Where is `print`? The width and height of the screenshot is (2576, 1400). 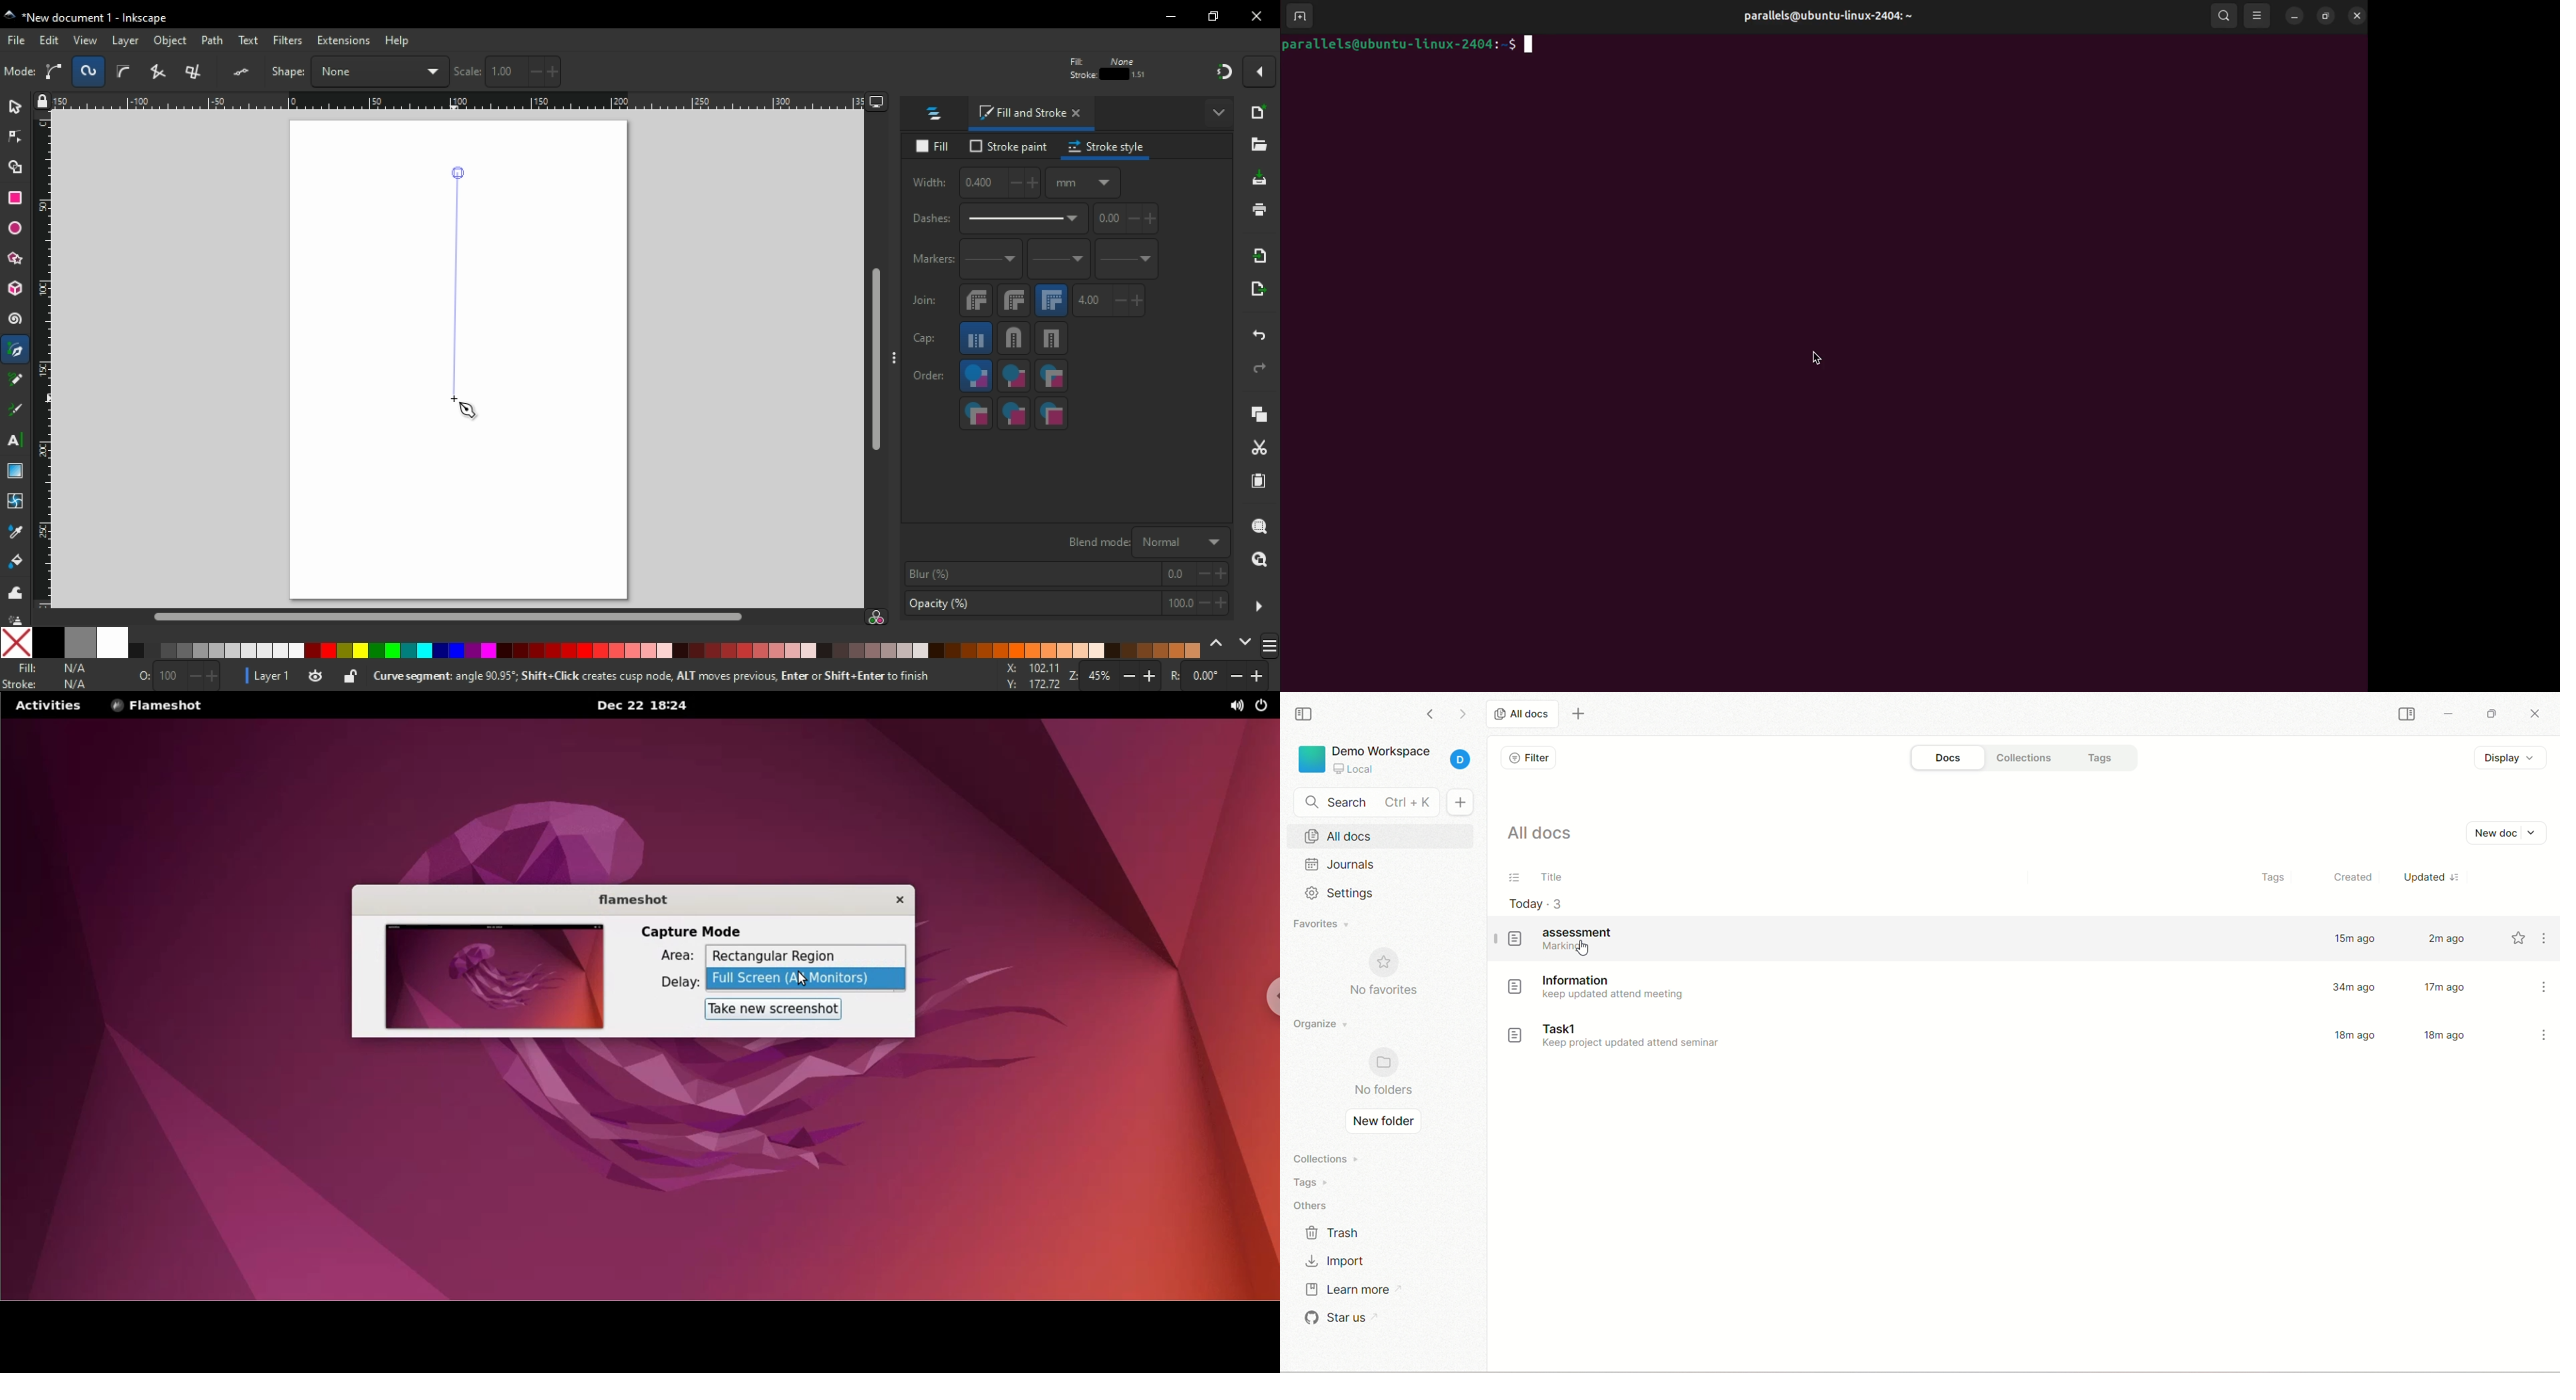
print is located at coordinates (1258, 209).